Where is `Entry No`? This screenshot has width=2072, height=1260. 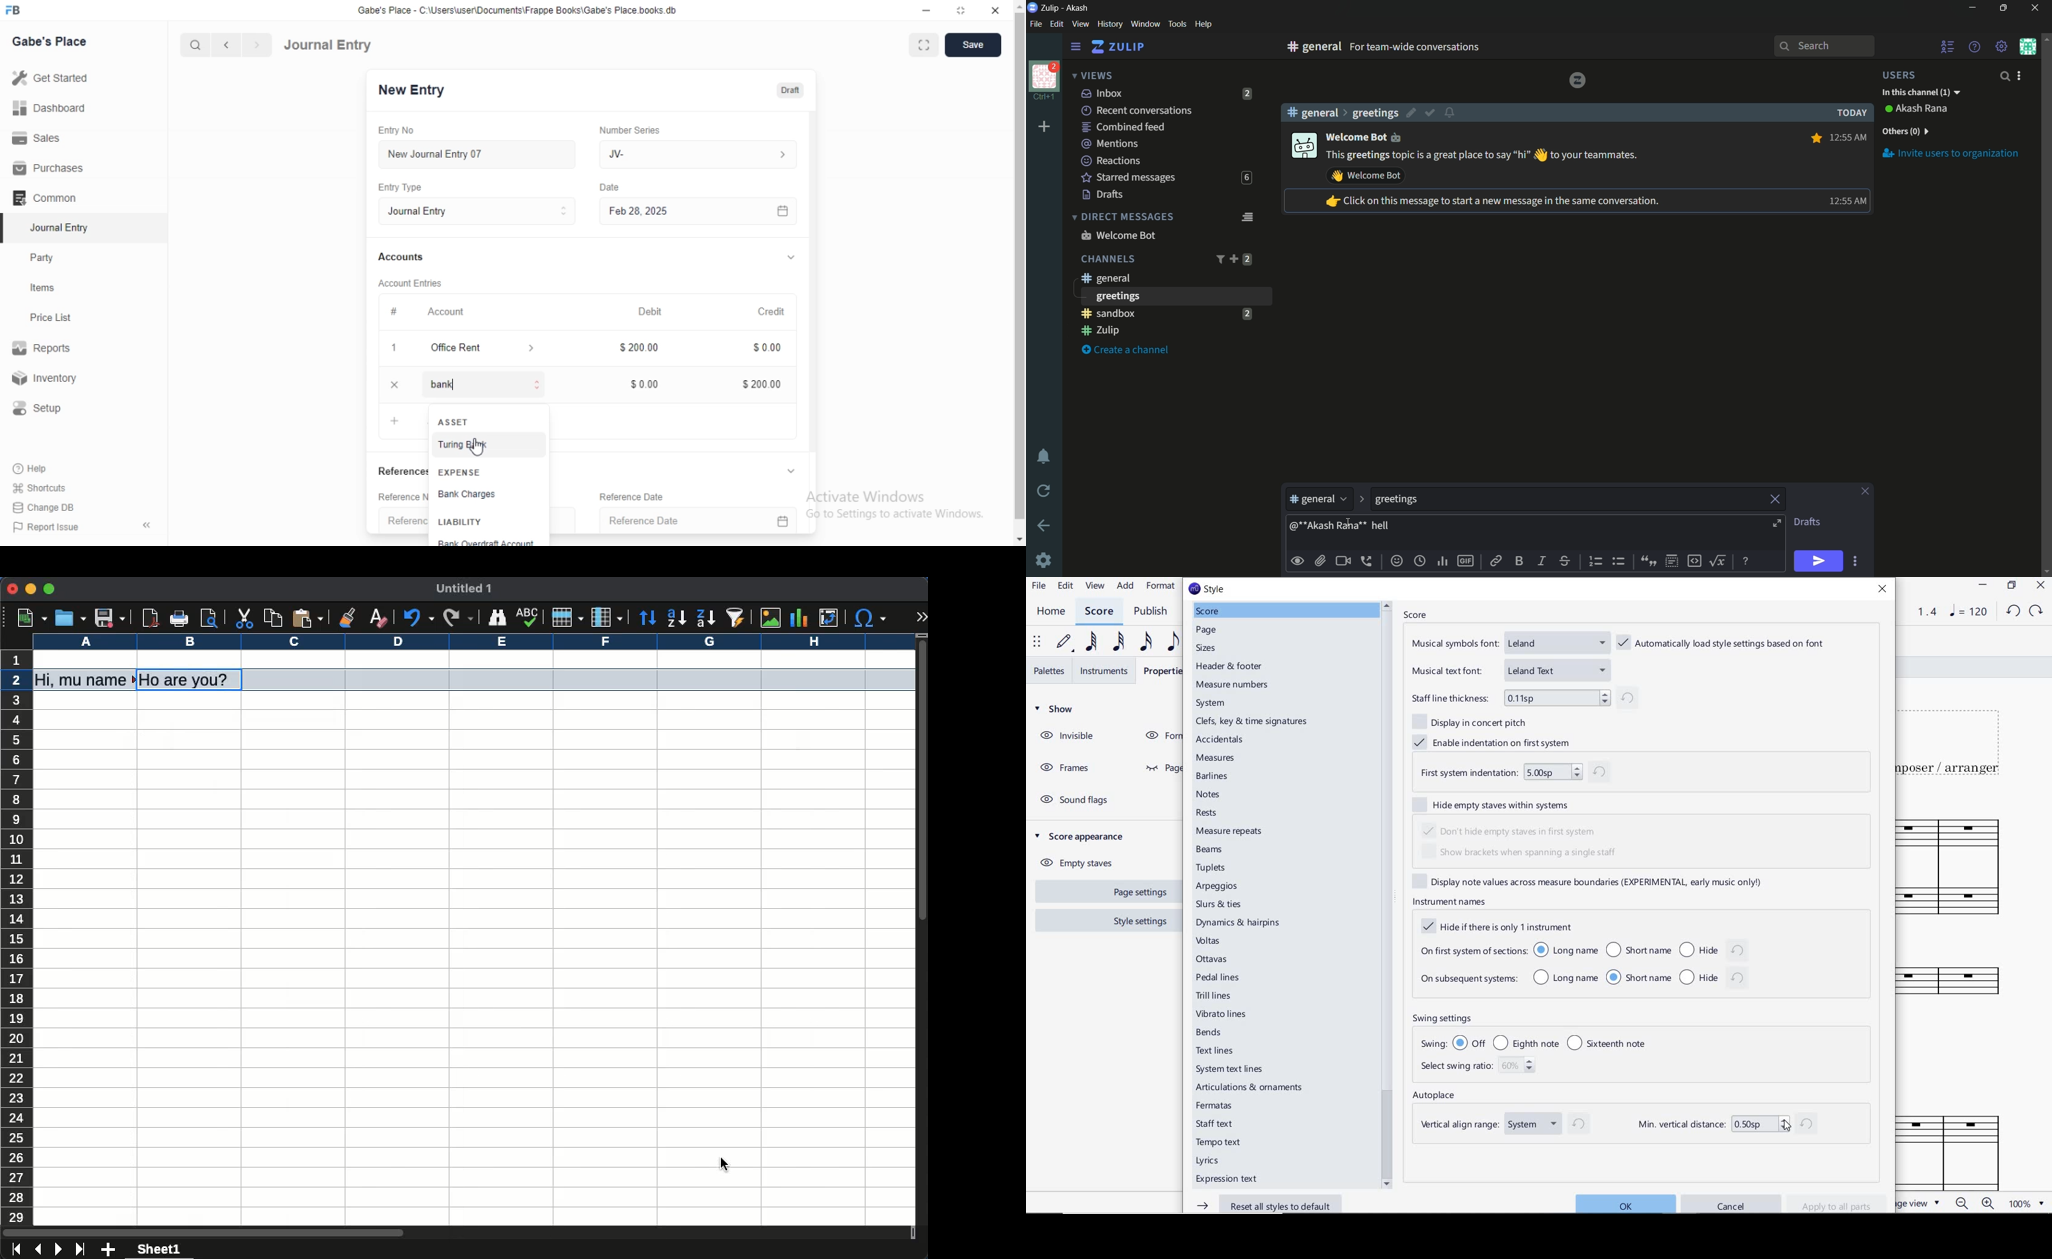 Entry No is located at coordinates (406, 131).